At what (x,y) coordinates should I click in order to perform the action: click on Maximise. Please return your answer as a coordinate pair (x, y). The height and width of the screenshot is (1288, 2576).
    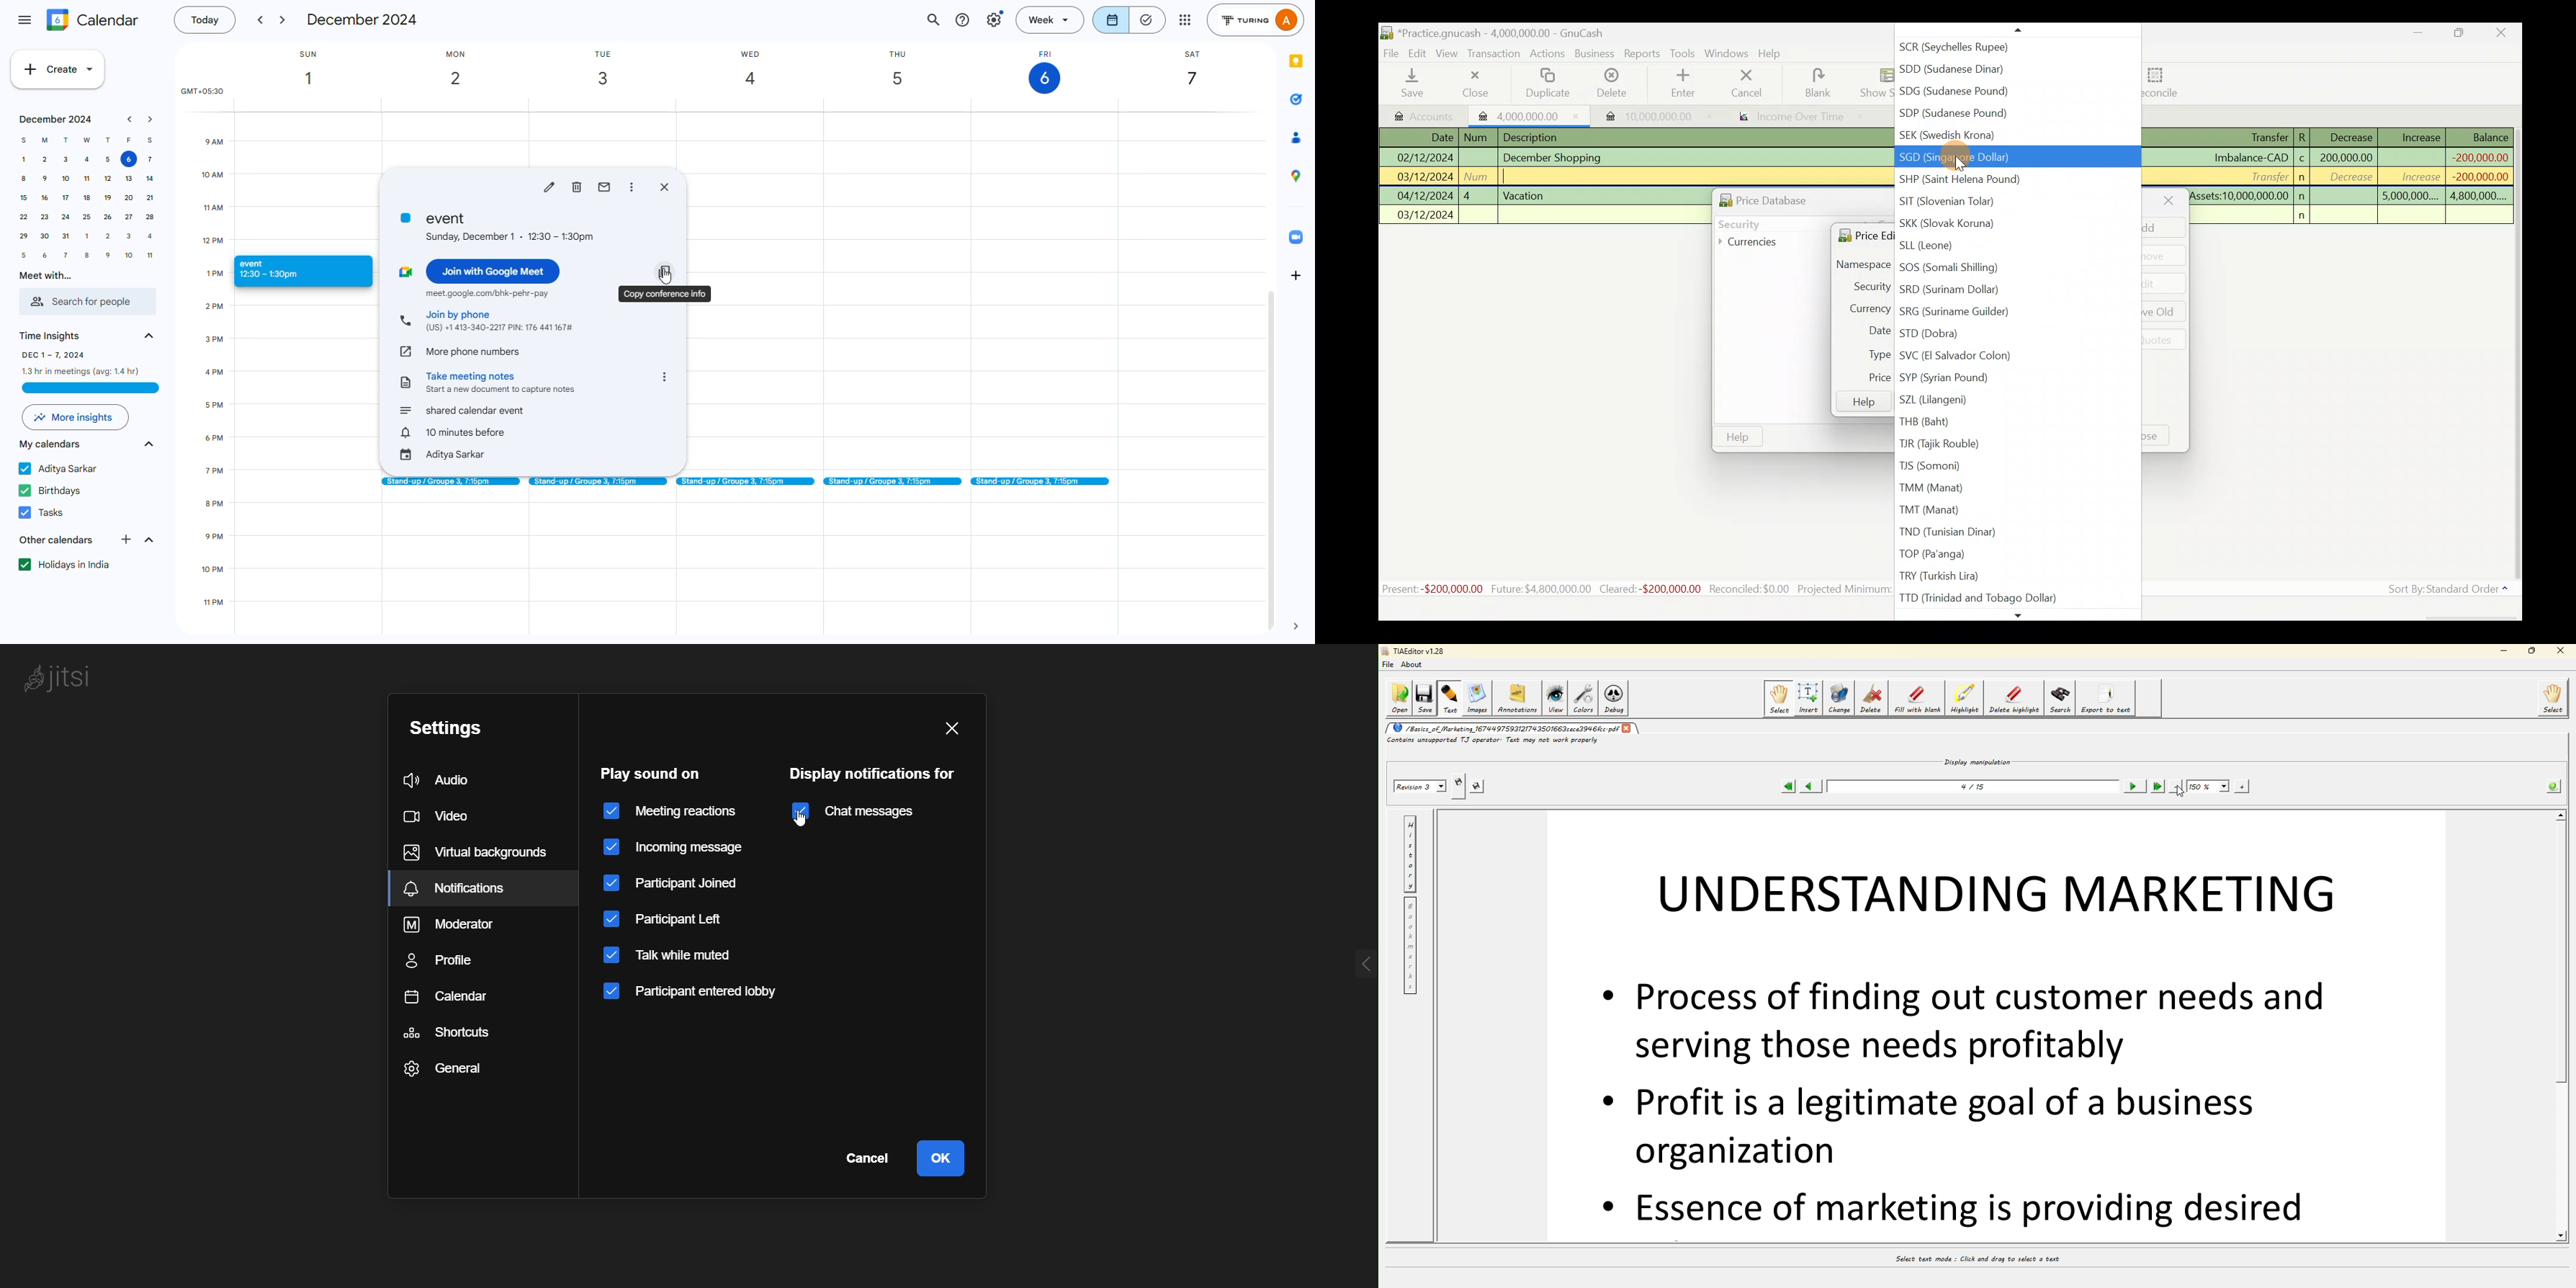
    Looking at the image, I should click on (2466, 35).